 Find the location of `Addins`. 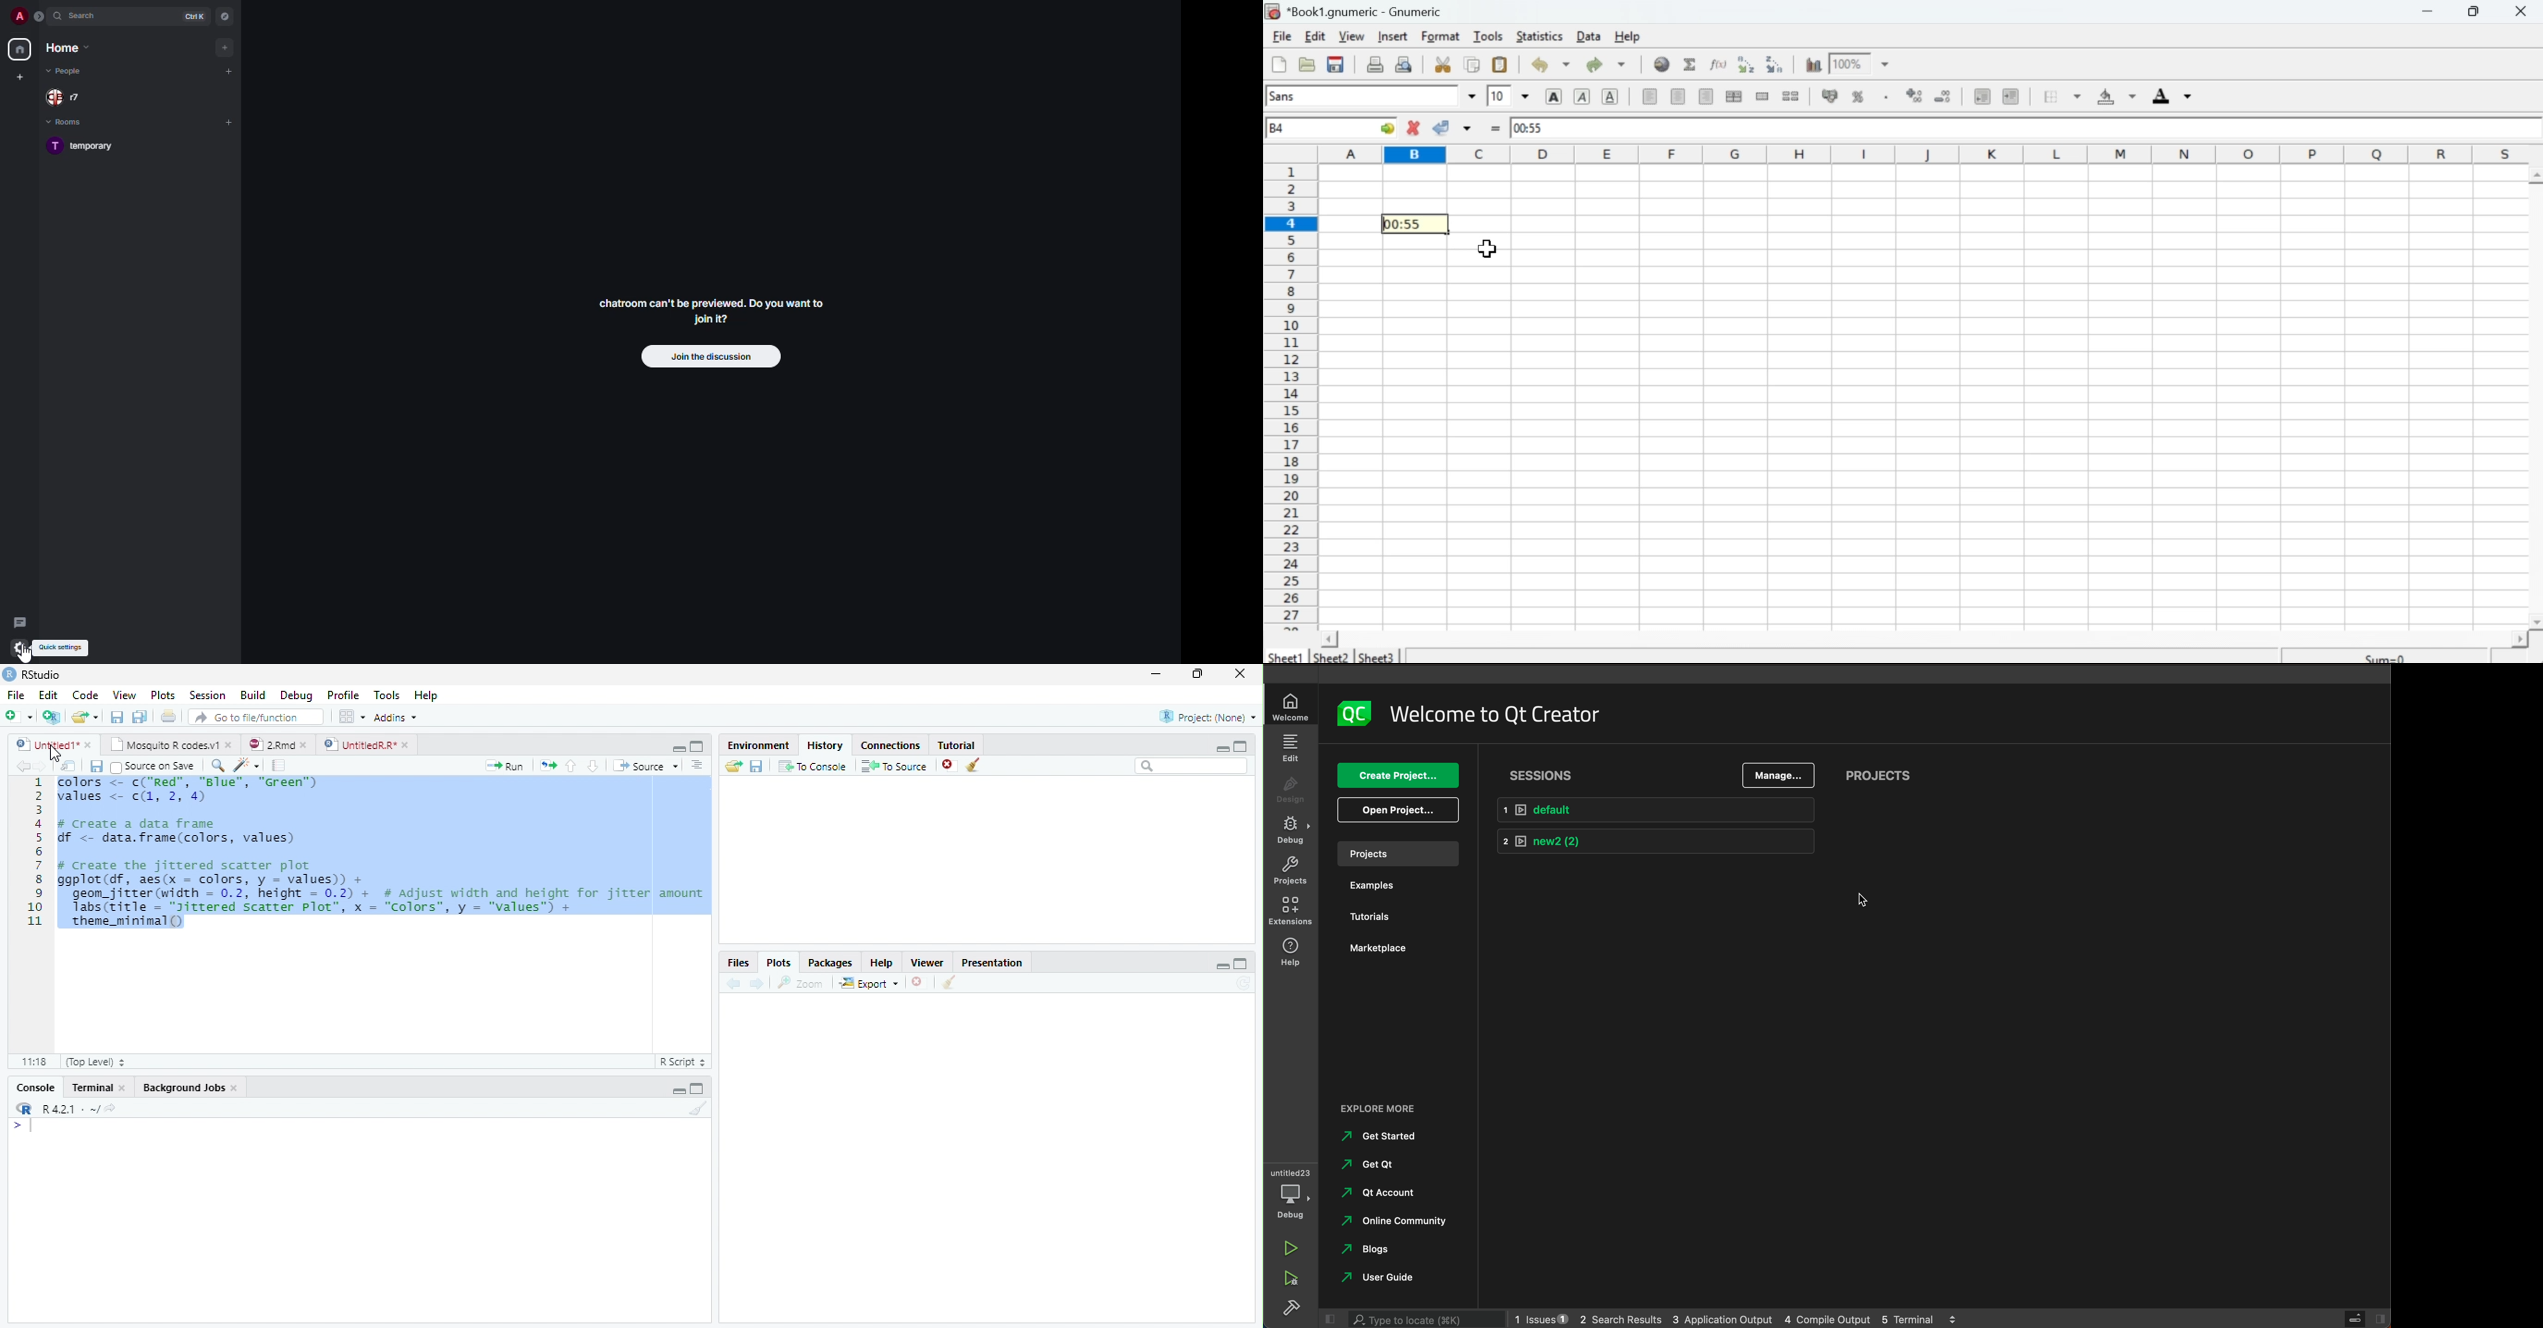

Addins is located at coordinates (396, 718).